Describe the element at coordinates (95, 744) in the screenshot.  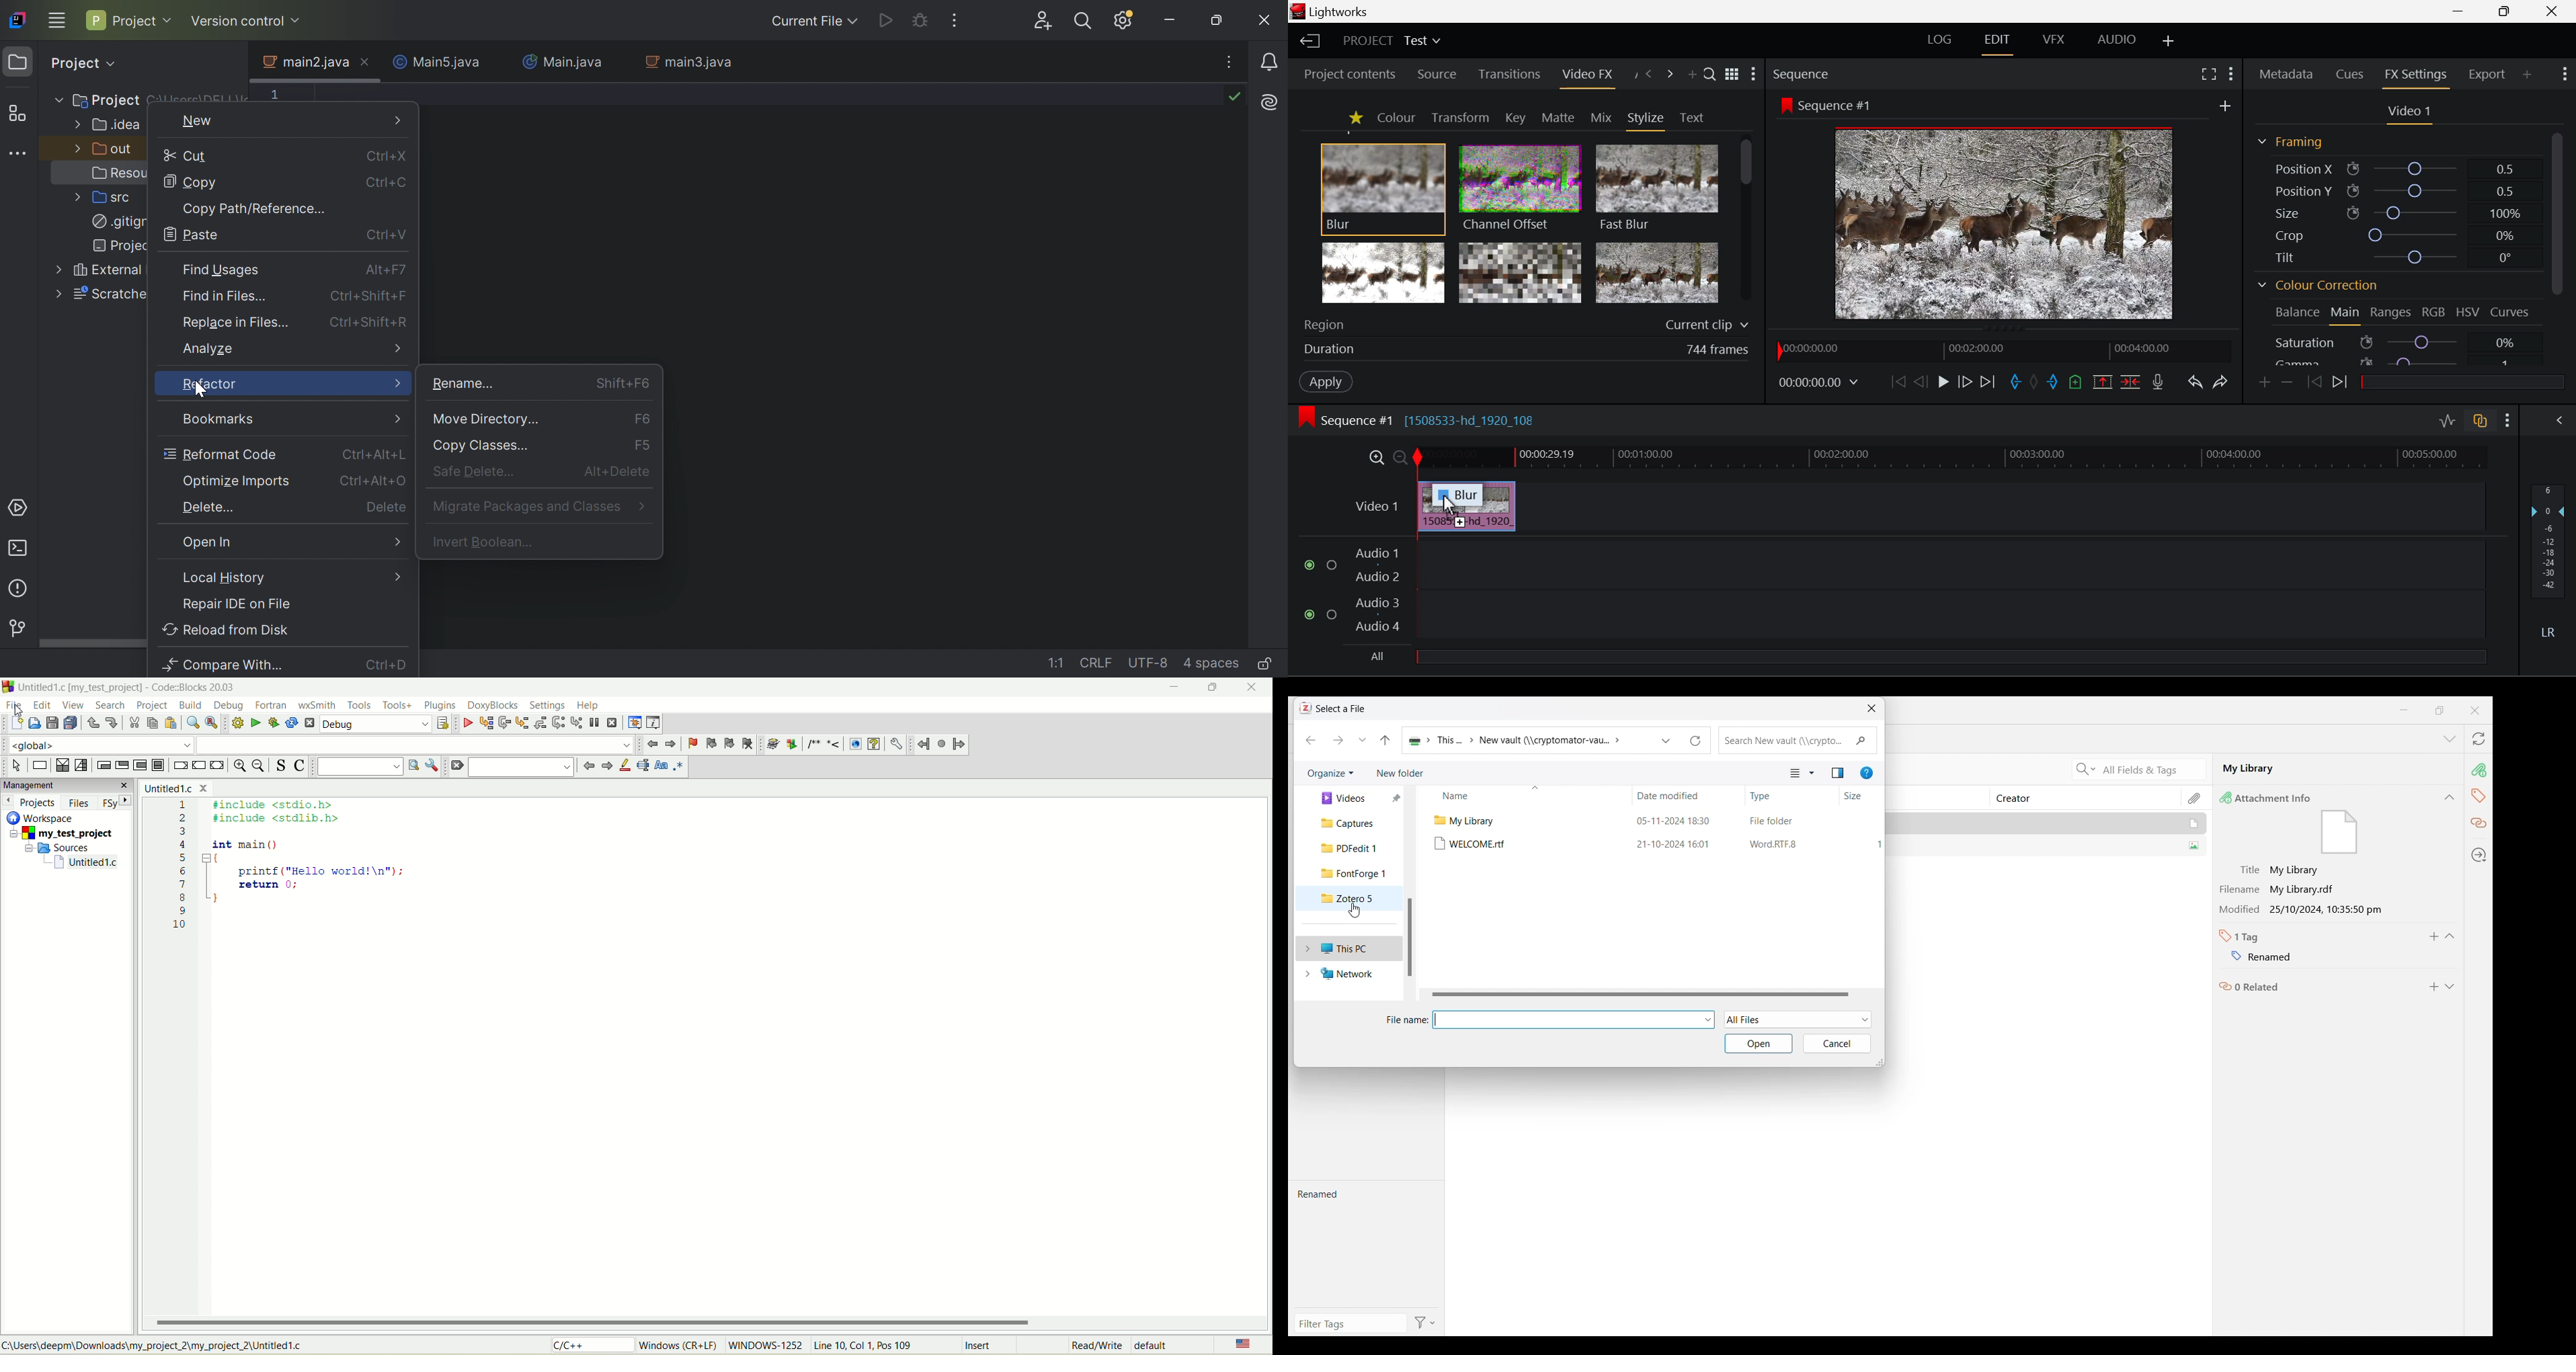
I see `global` at that location.